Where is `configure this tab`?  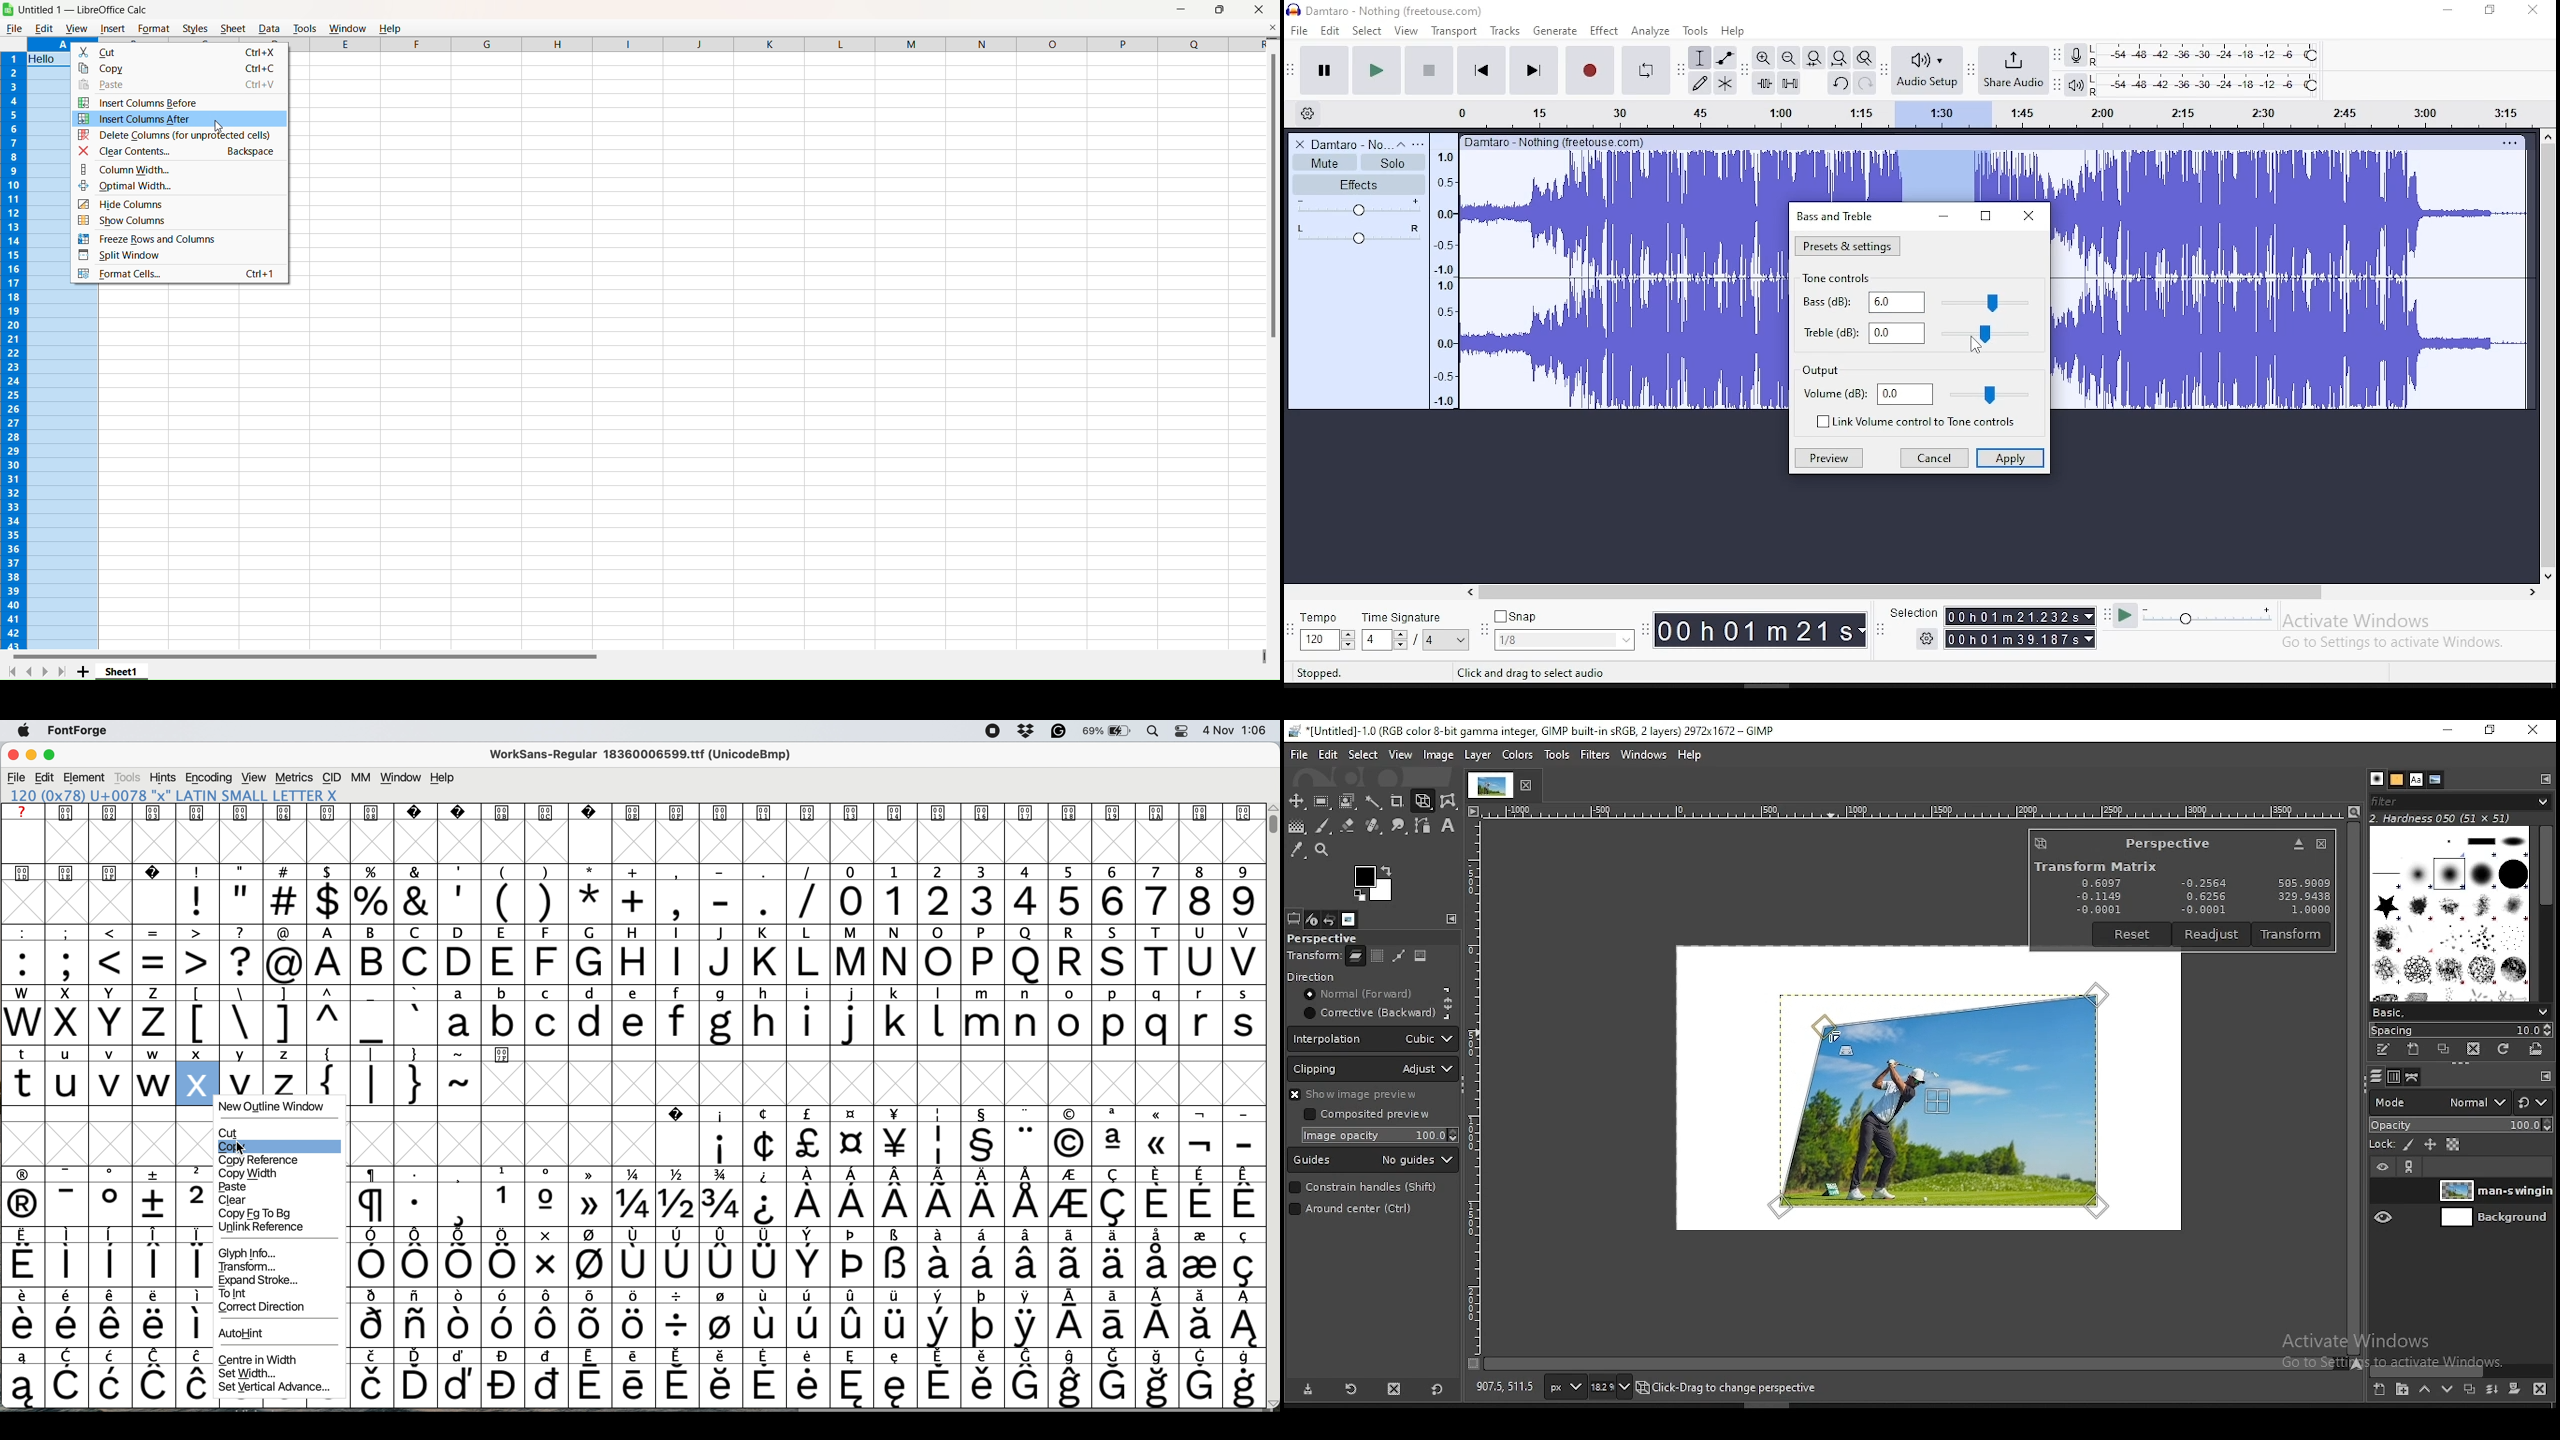
configure this tab is located at coordinates (2543, 1075).